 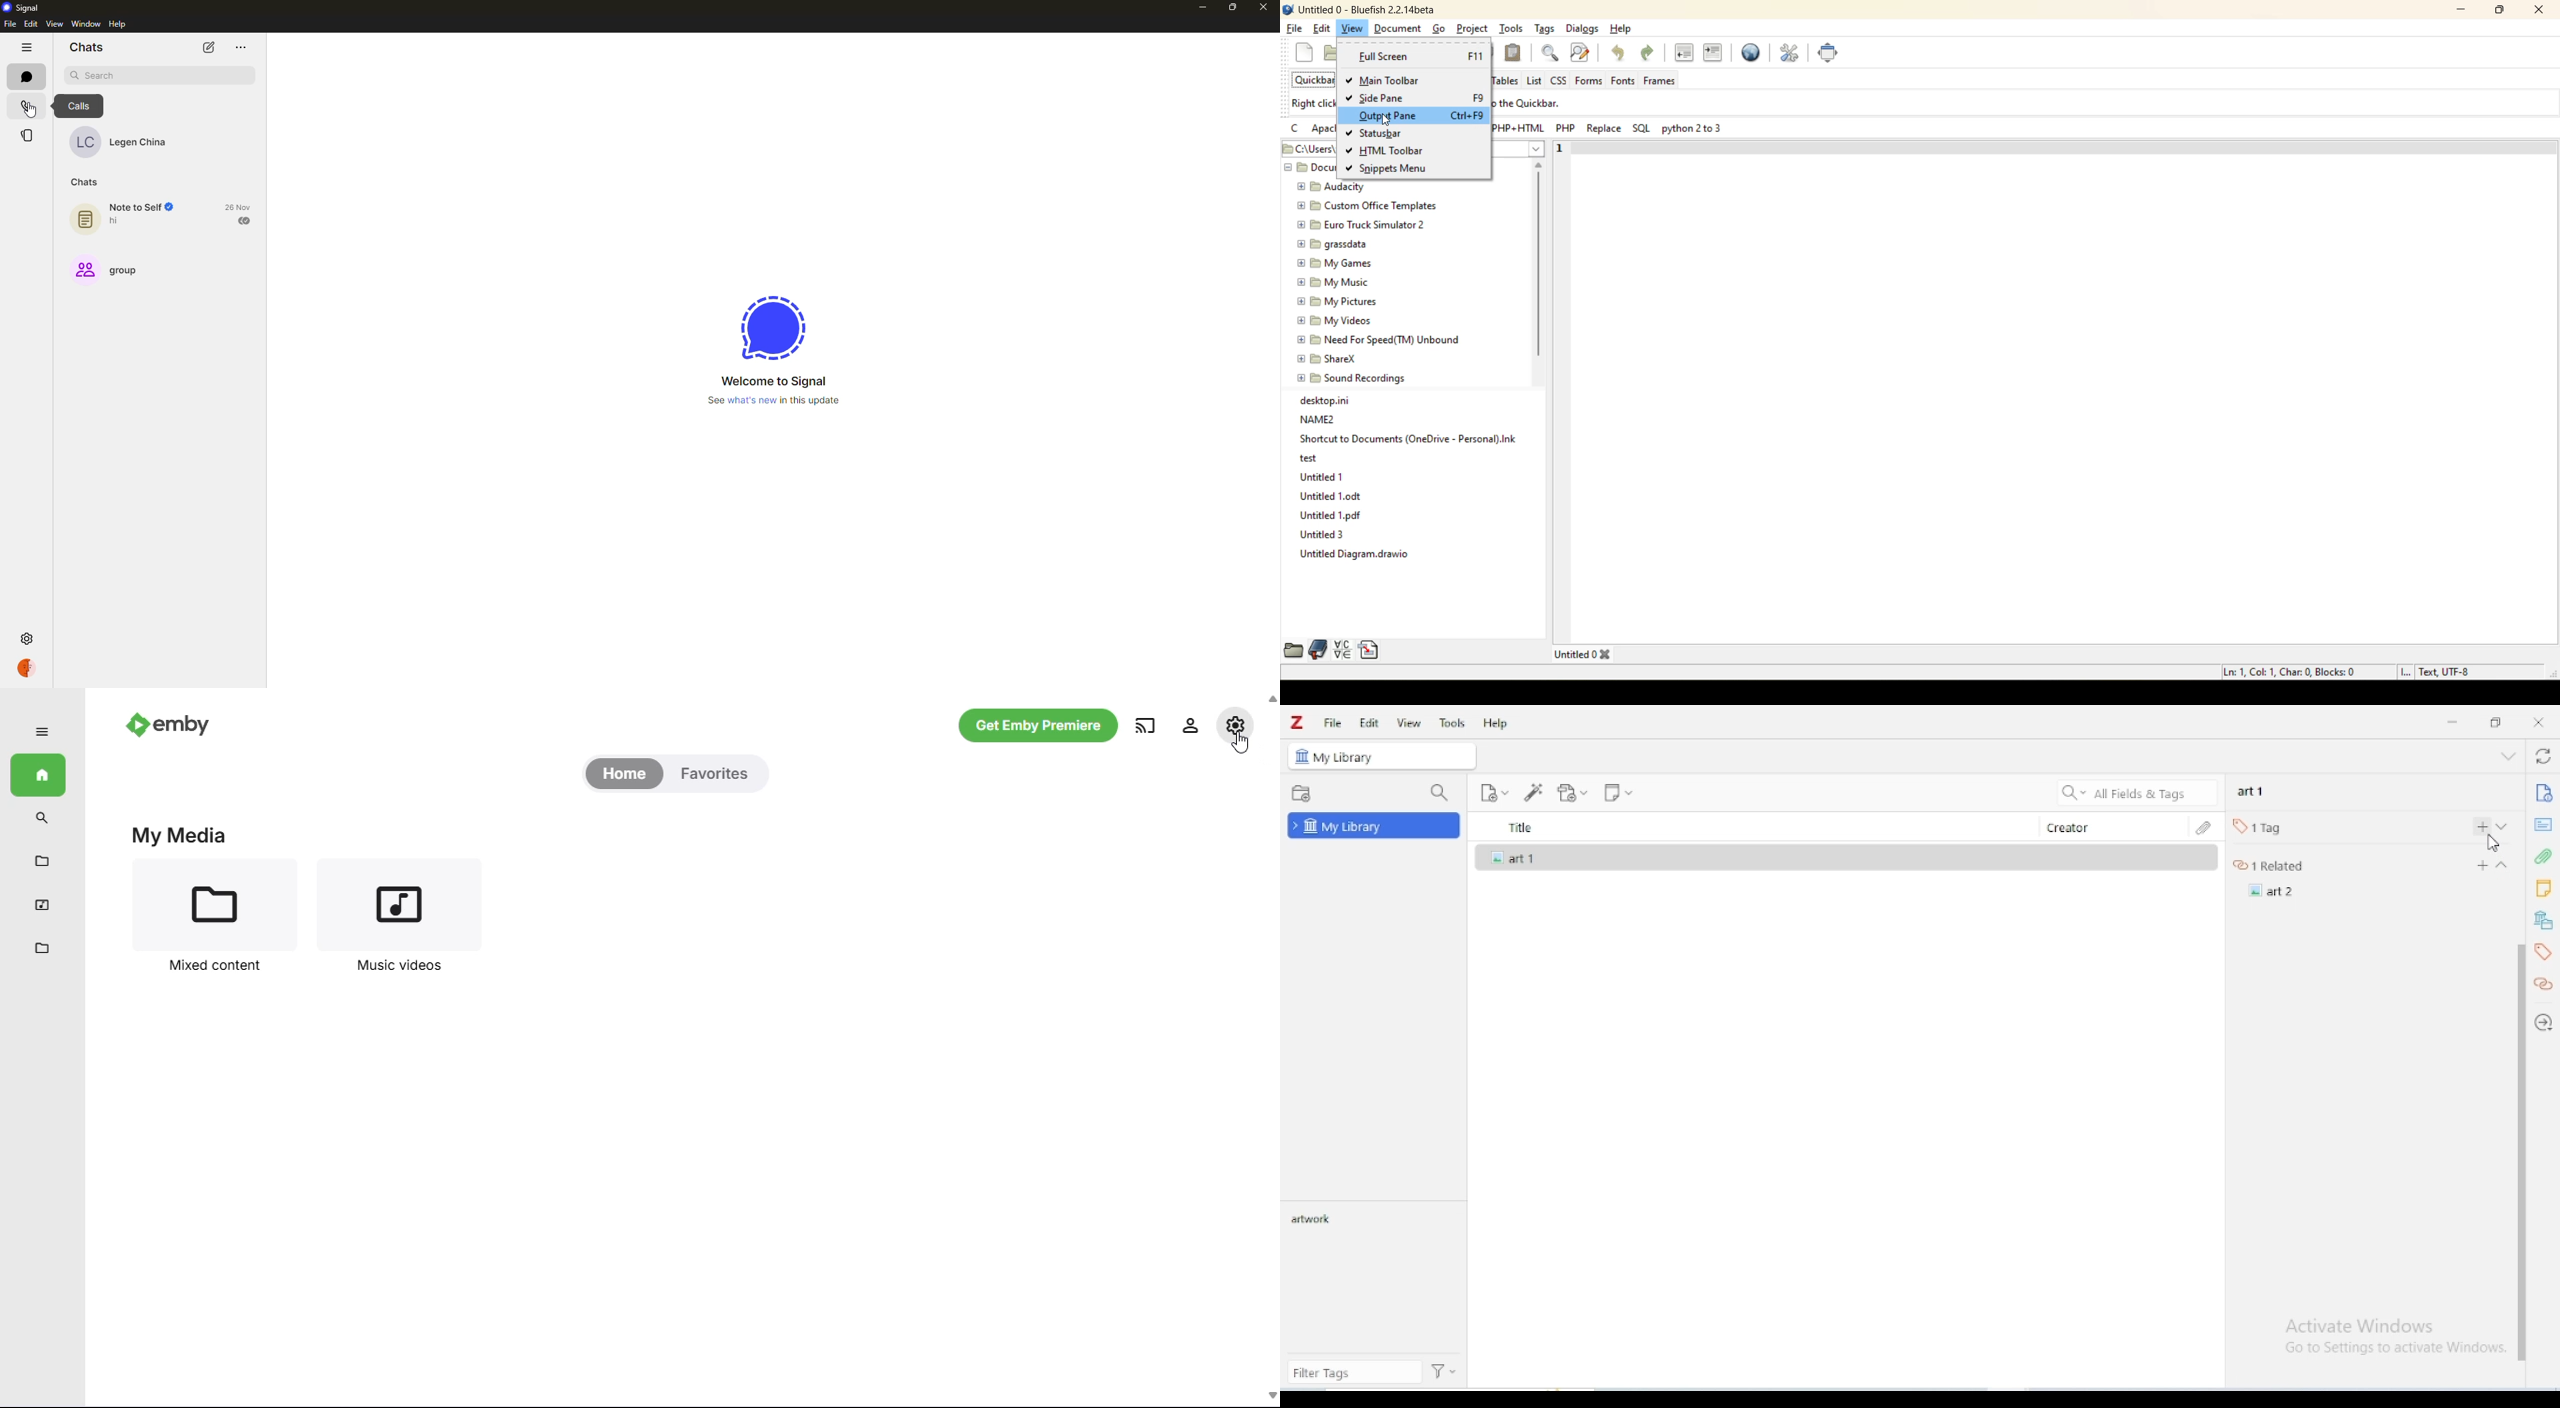 I want to click on attachments, so click(x=2545, y=857).